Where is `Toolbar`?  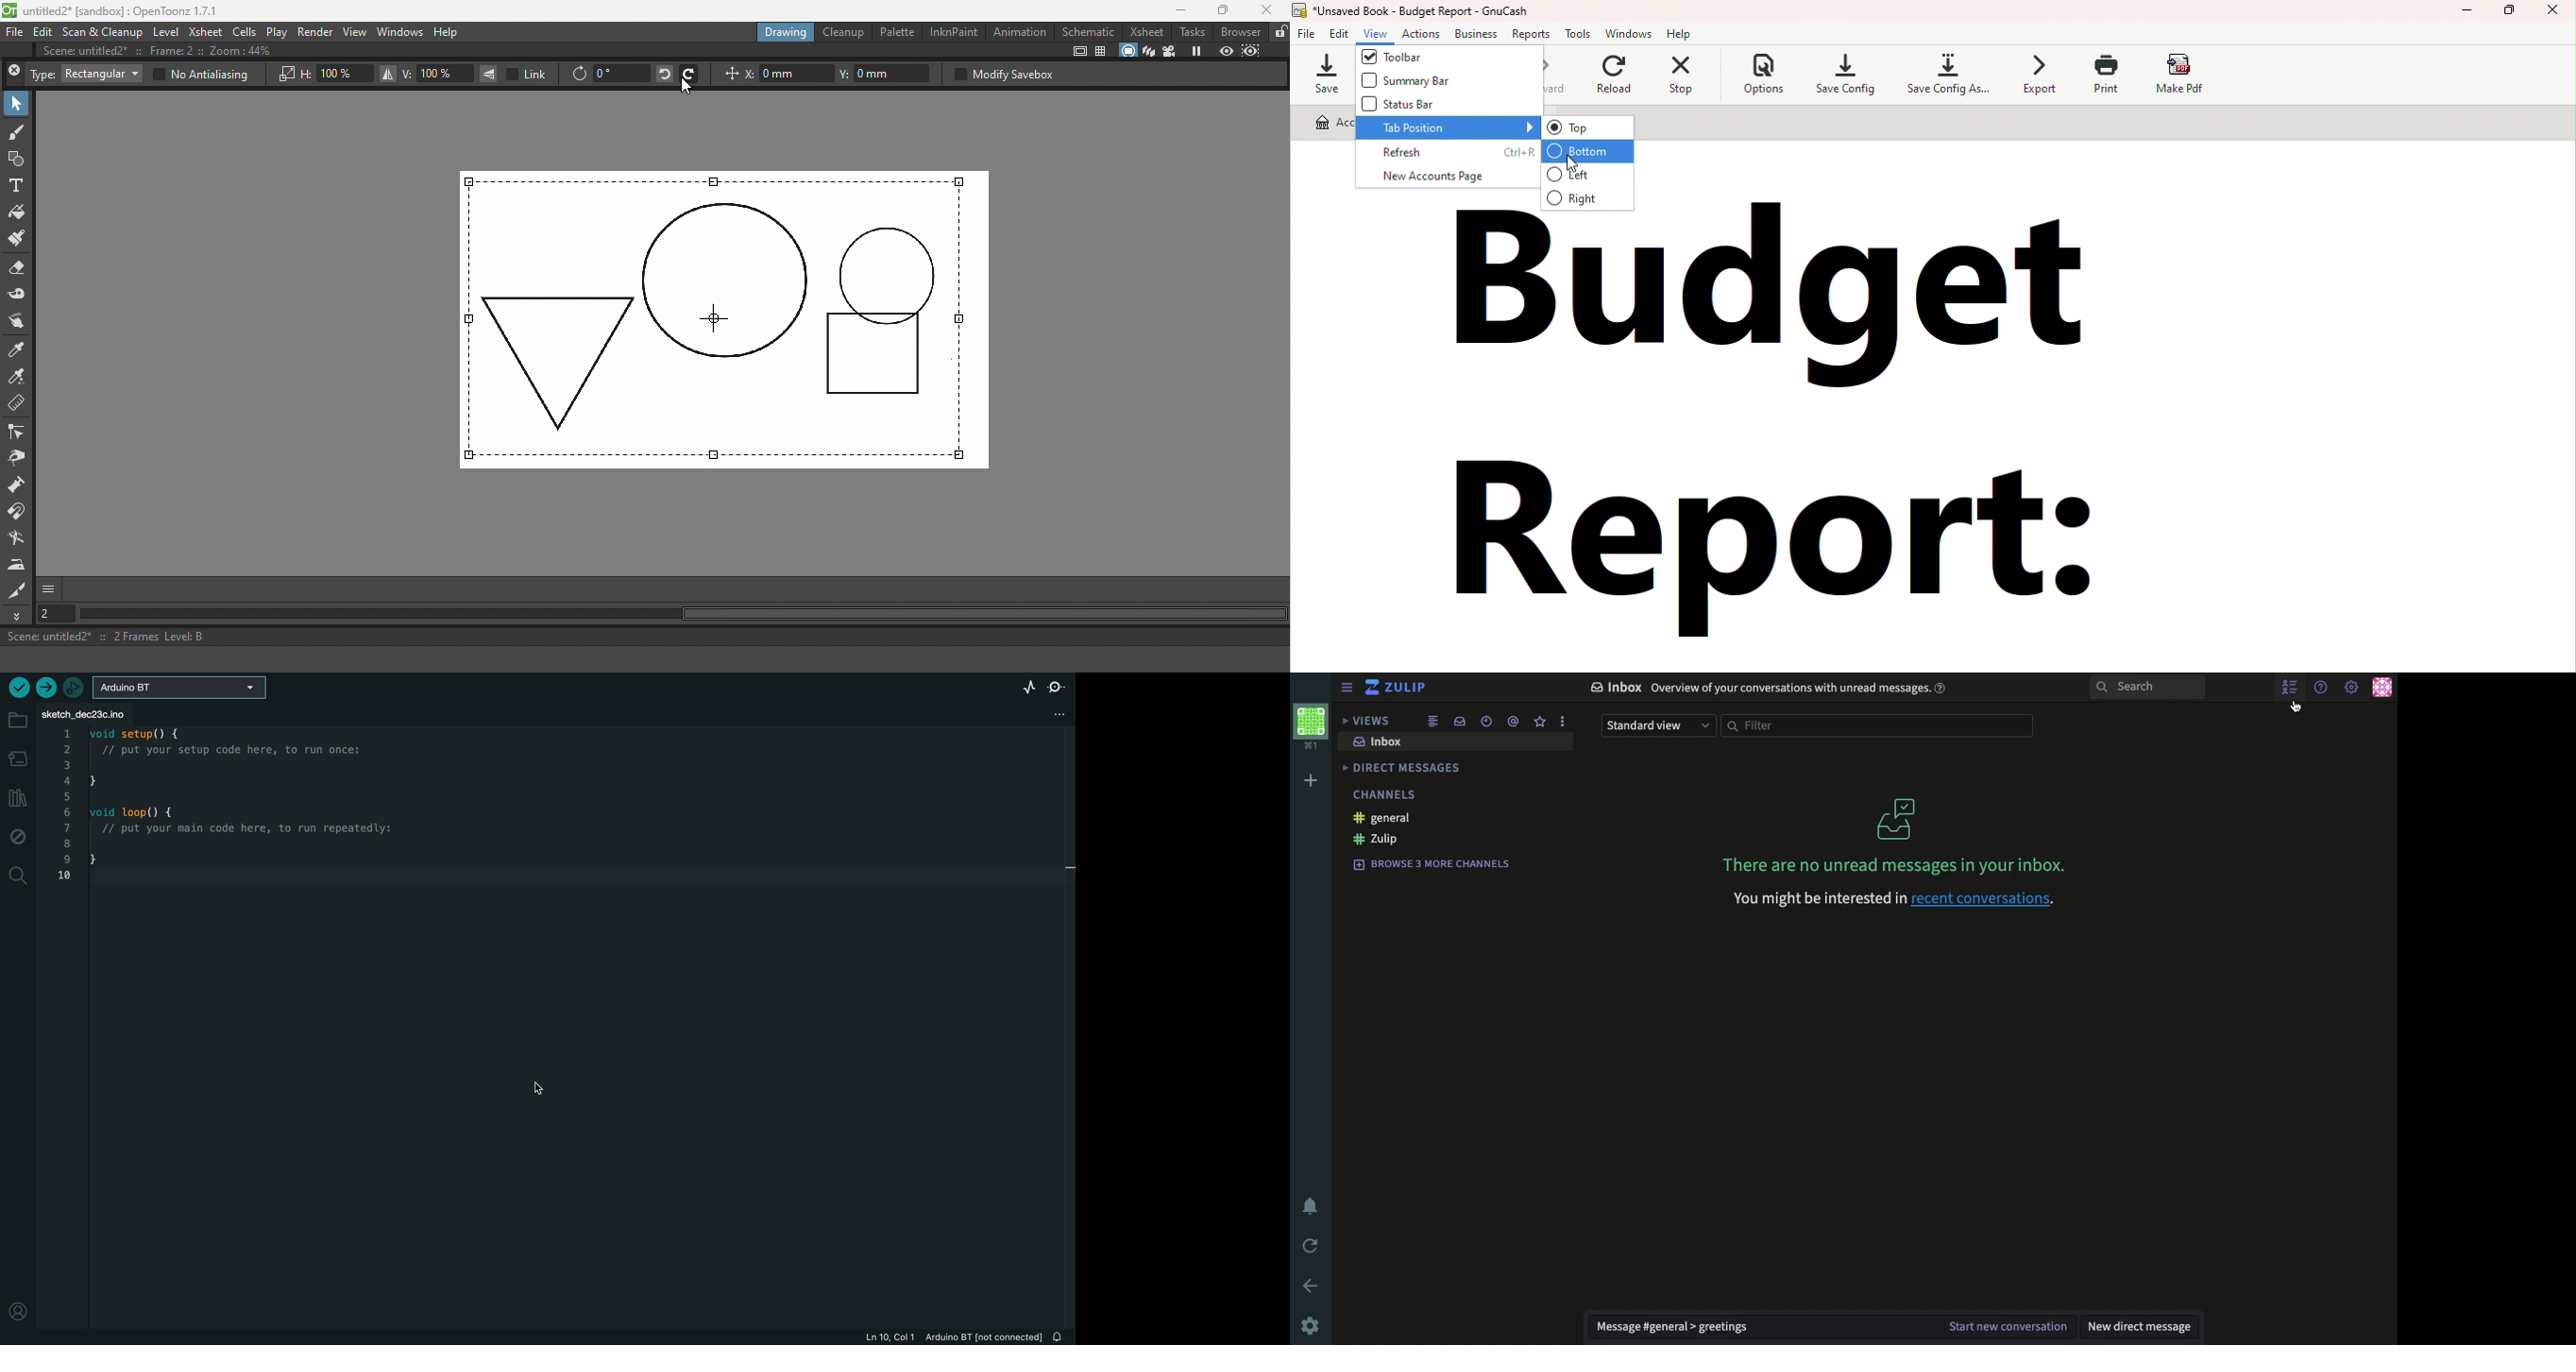 Toolbar is located at coordinates (1411, 57).